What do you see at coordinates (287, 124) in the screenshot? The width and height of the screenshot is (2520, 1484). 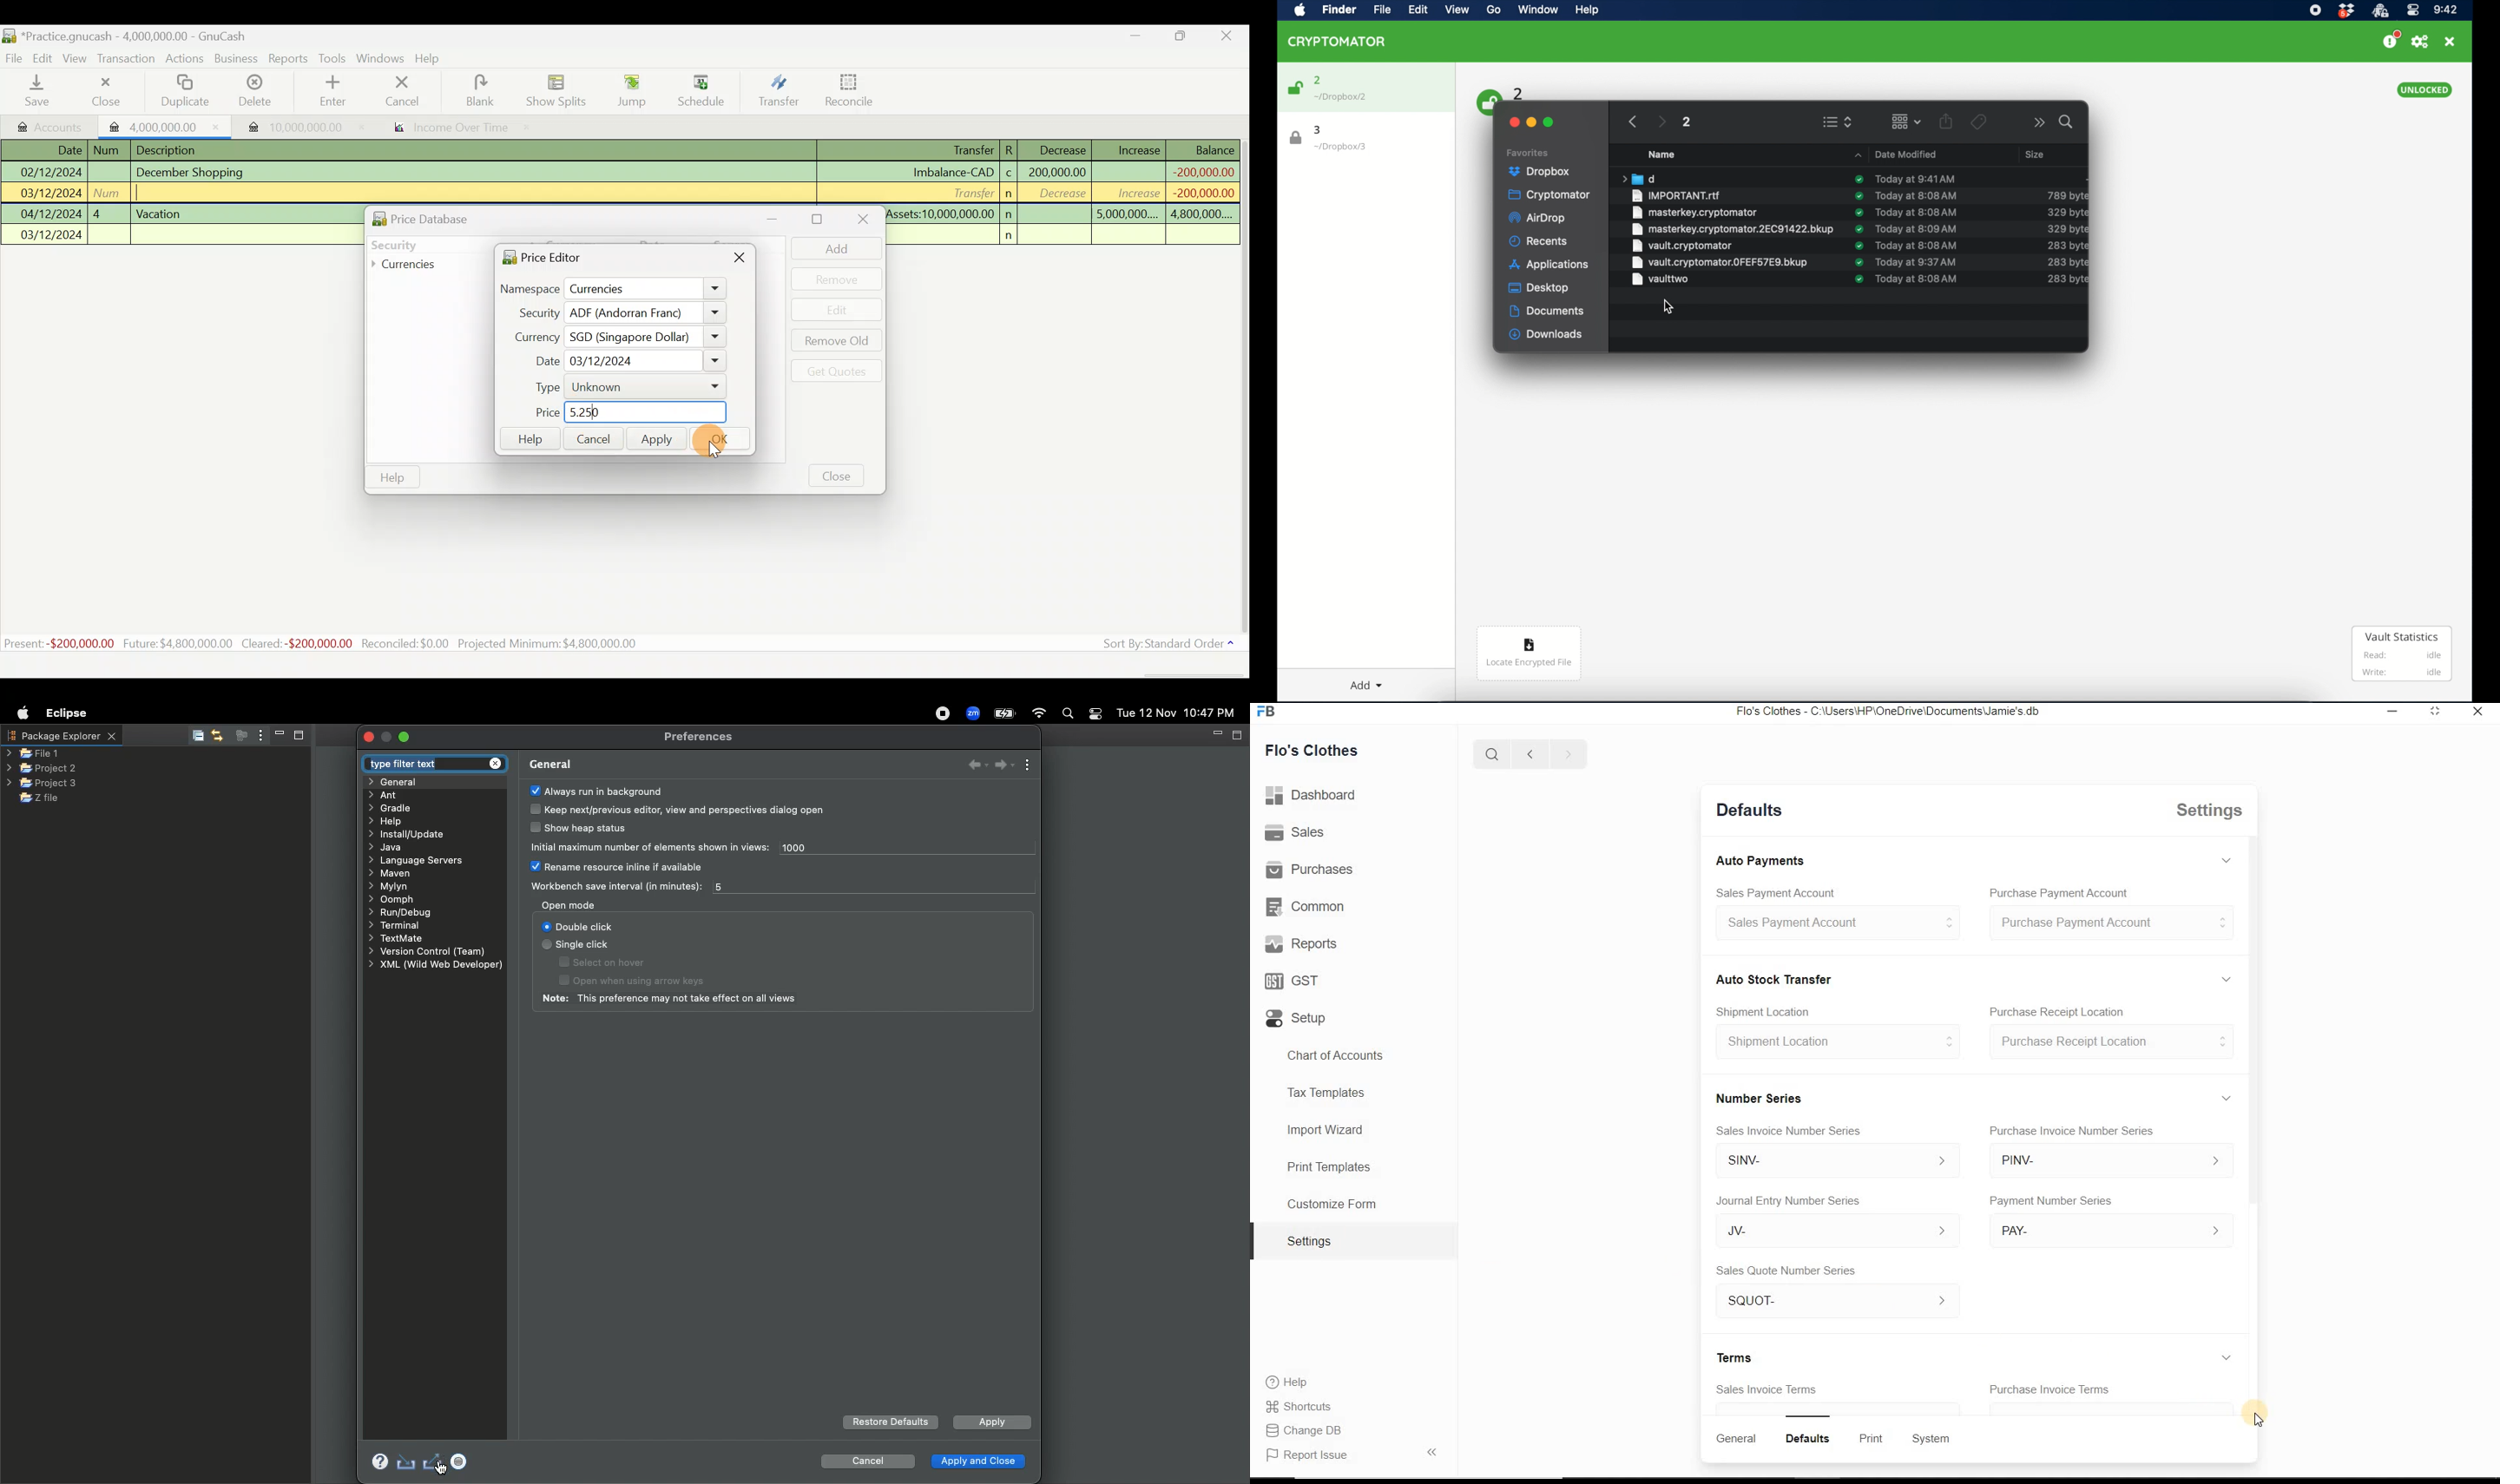 I see `Imported transaction` at bounding box center [287, 124].